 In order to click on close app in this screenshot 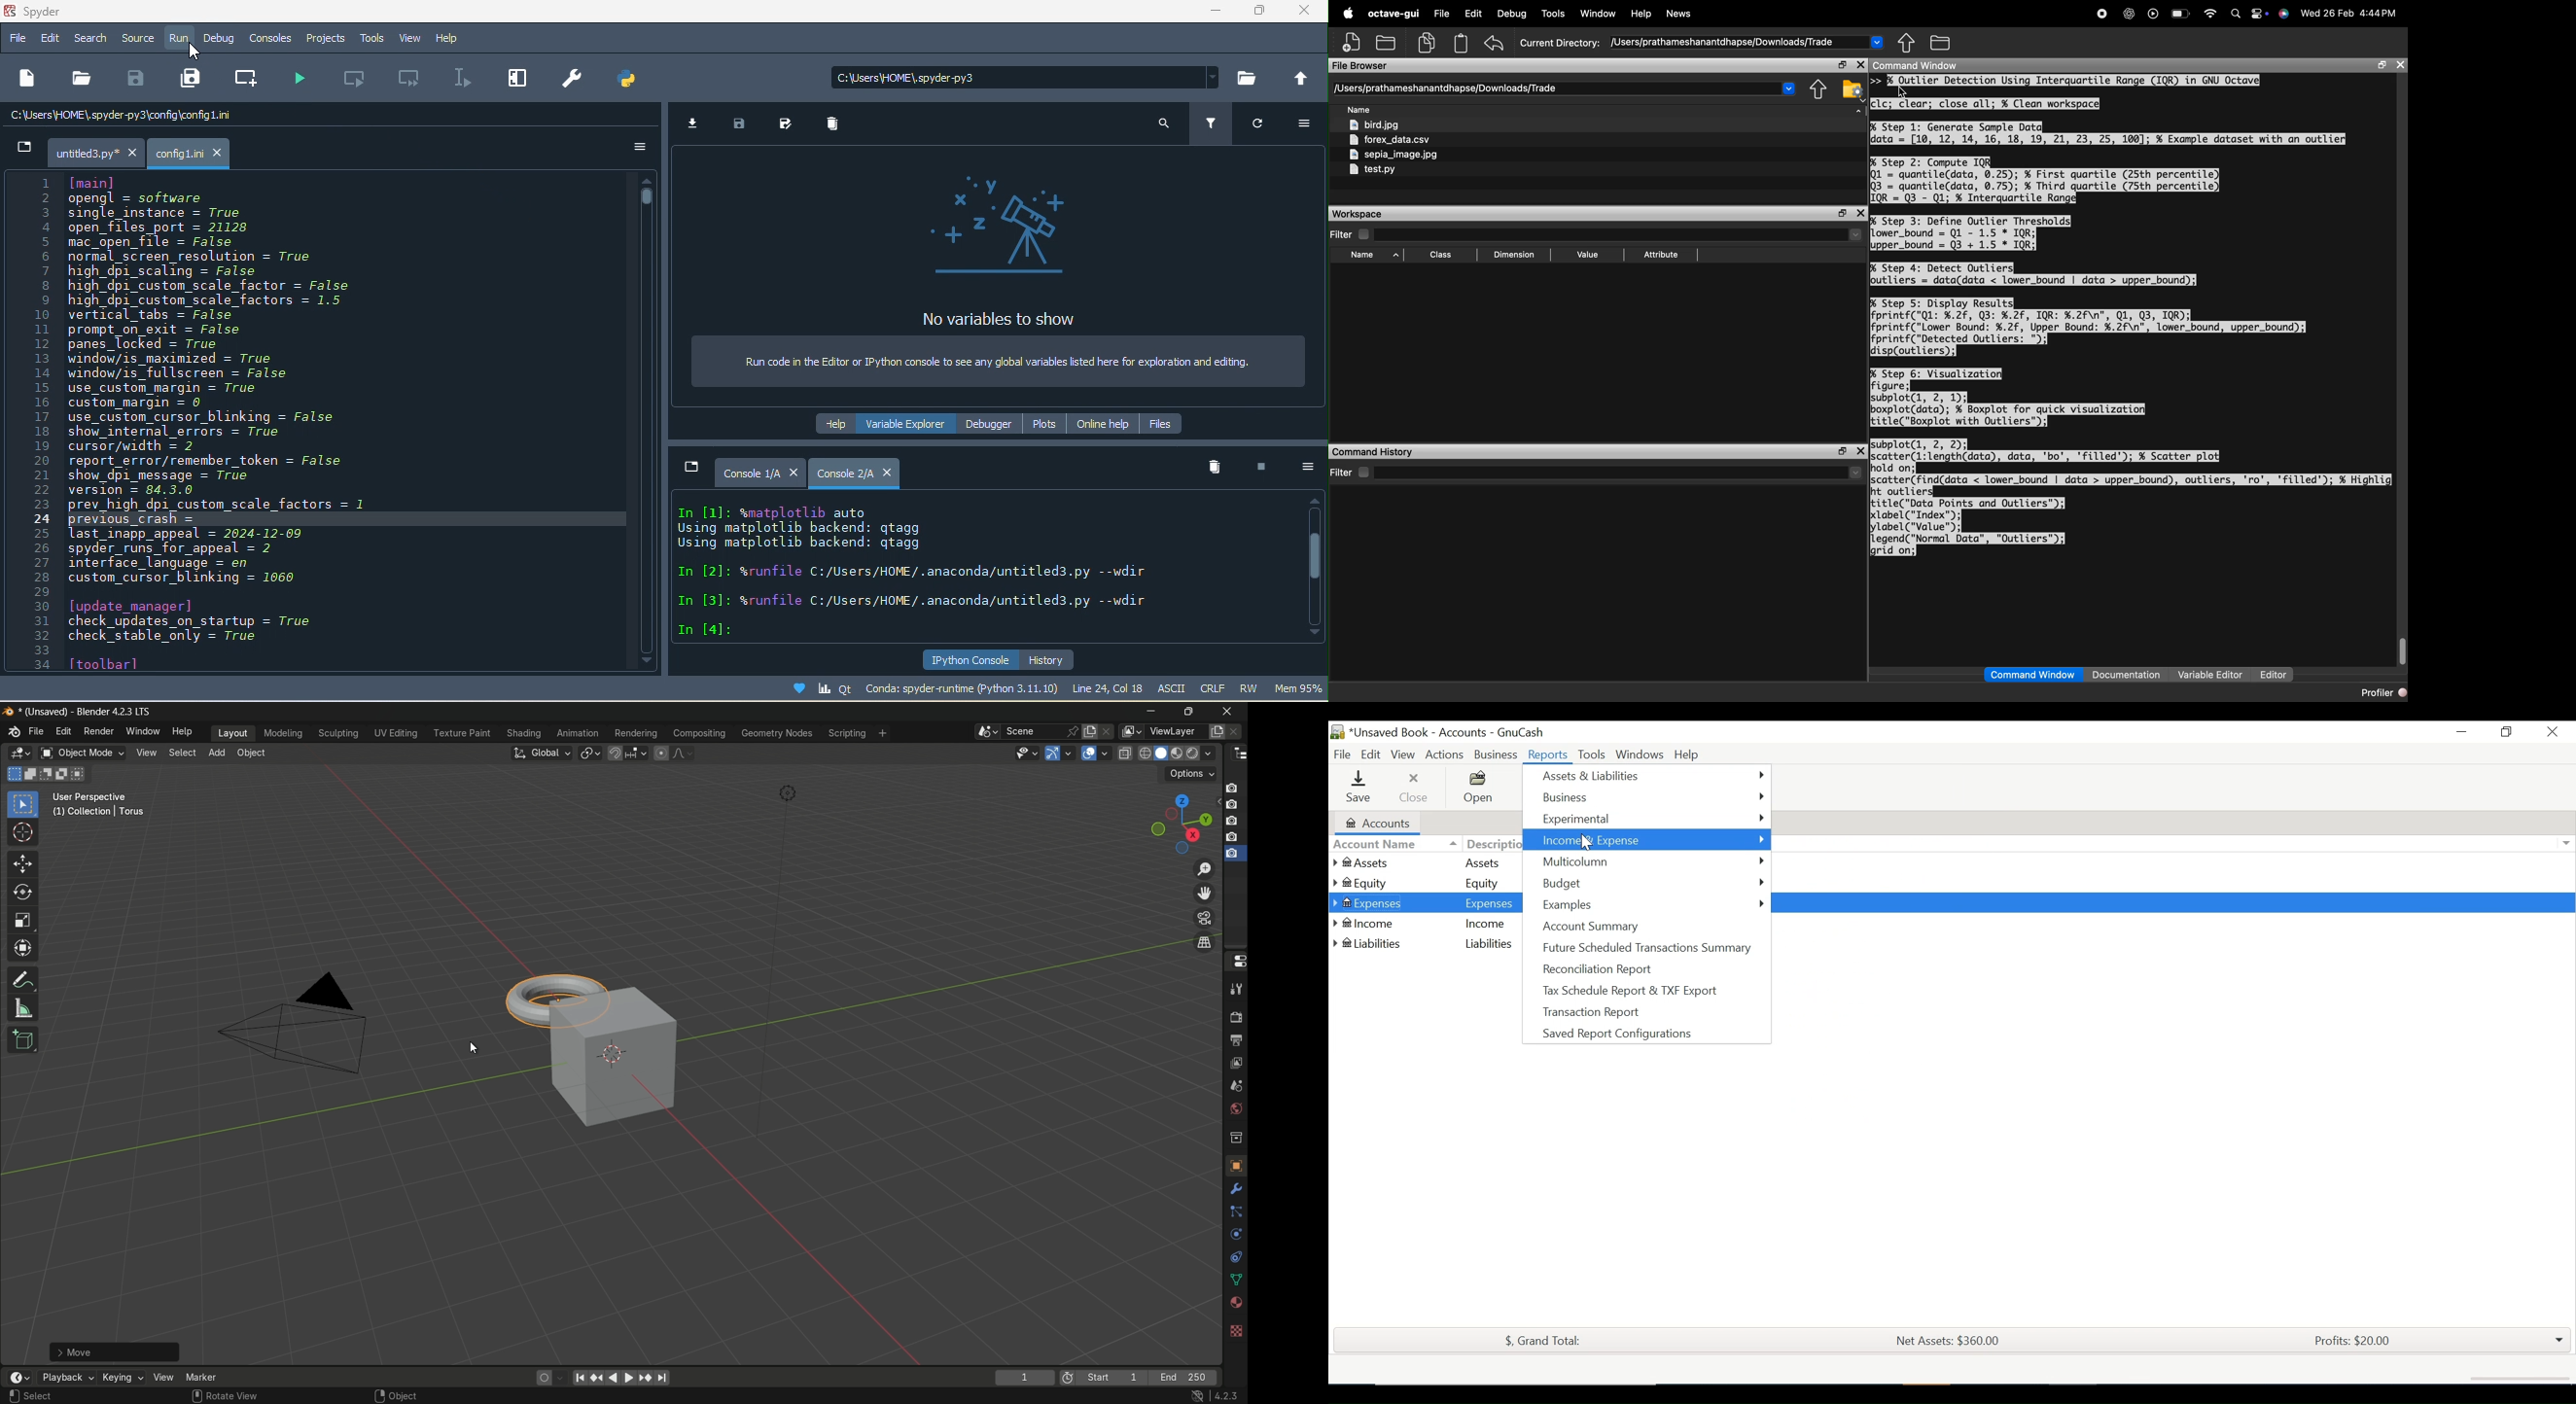, I will do `click(1231, 711)`.